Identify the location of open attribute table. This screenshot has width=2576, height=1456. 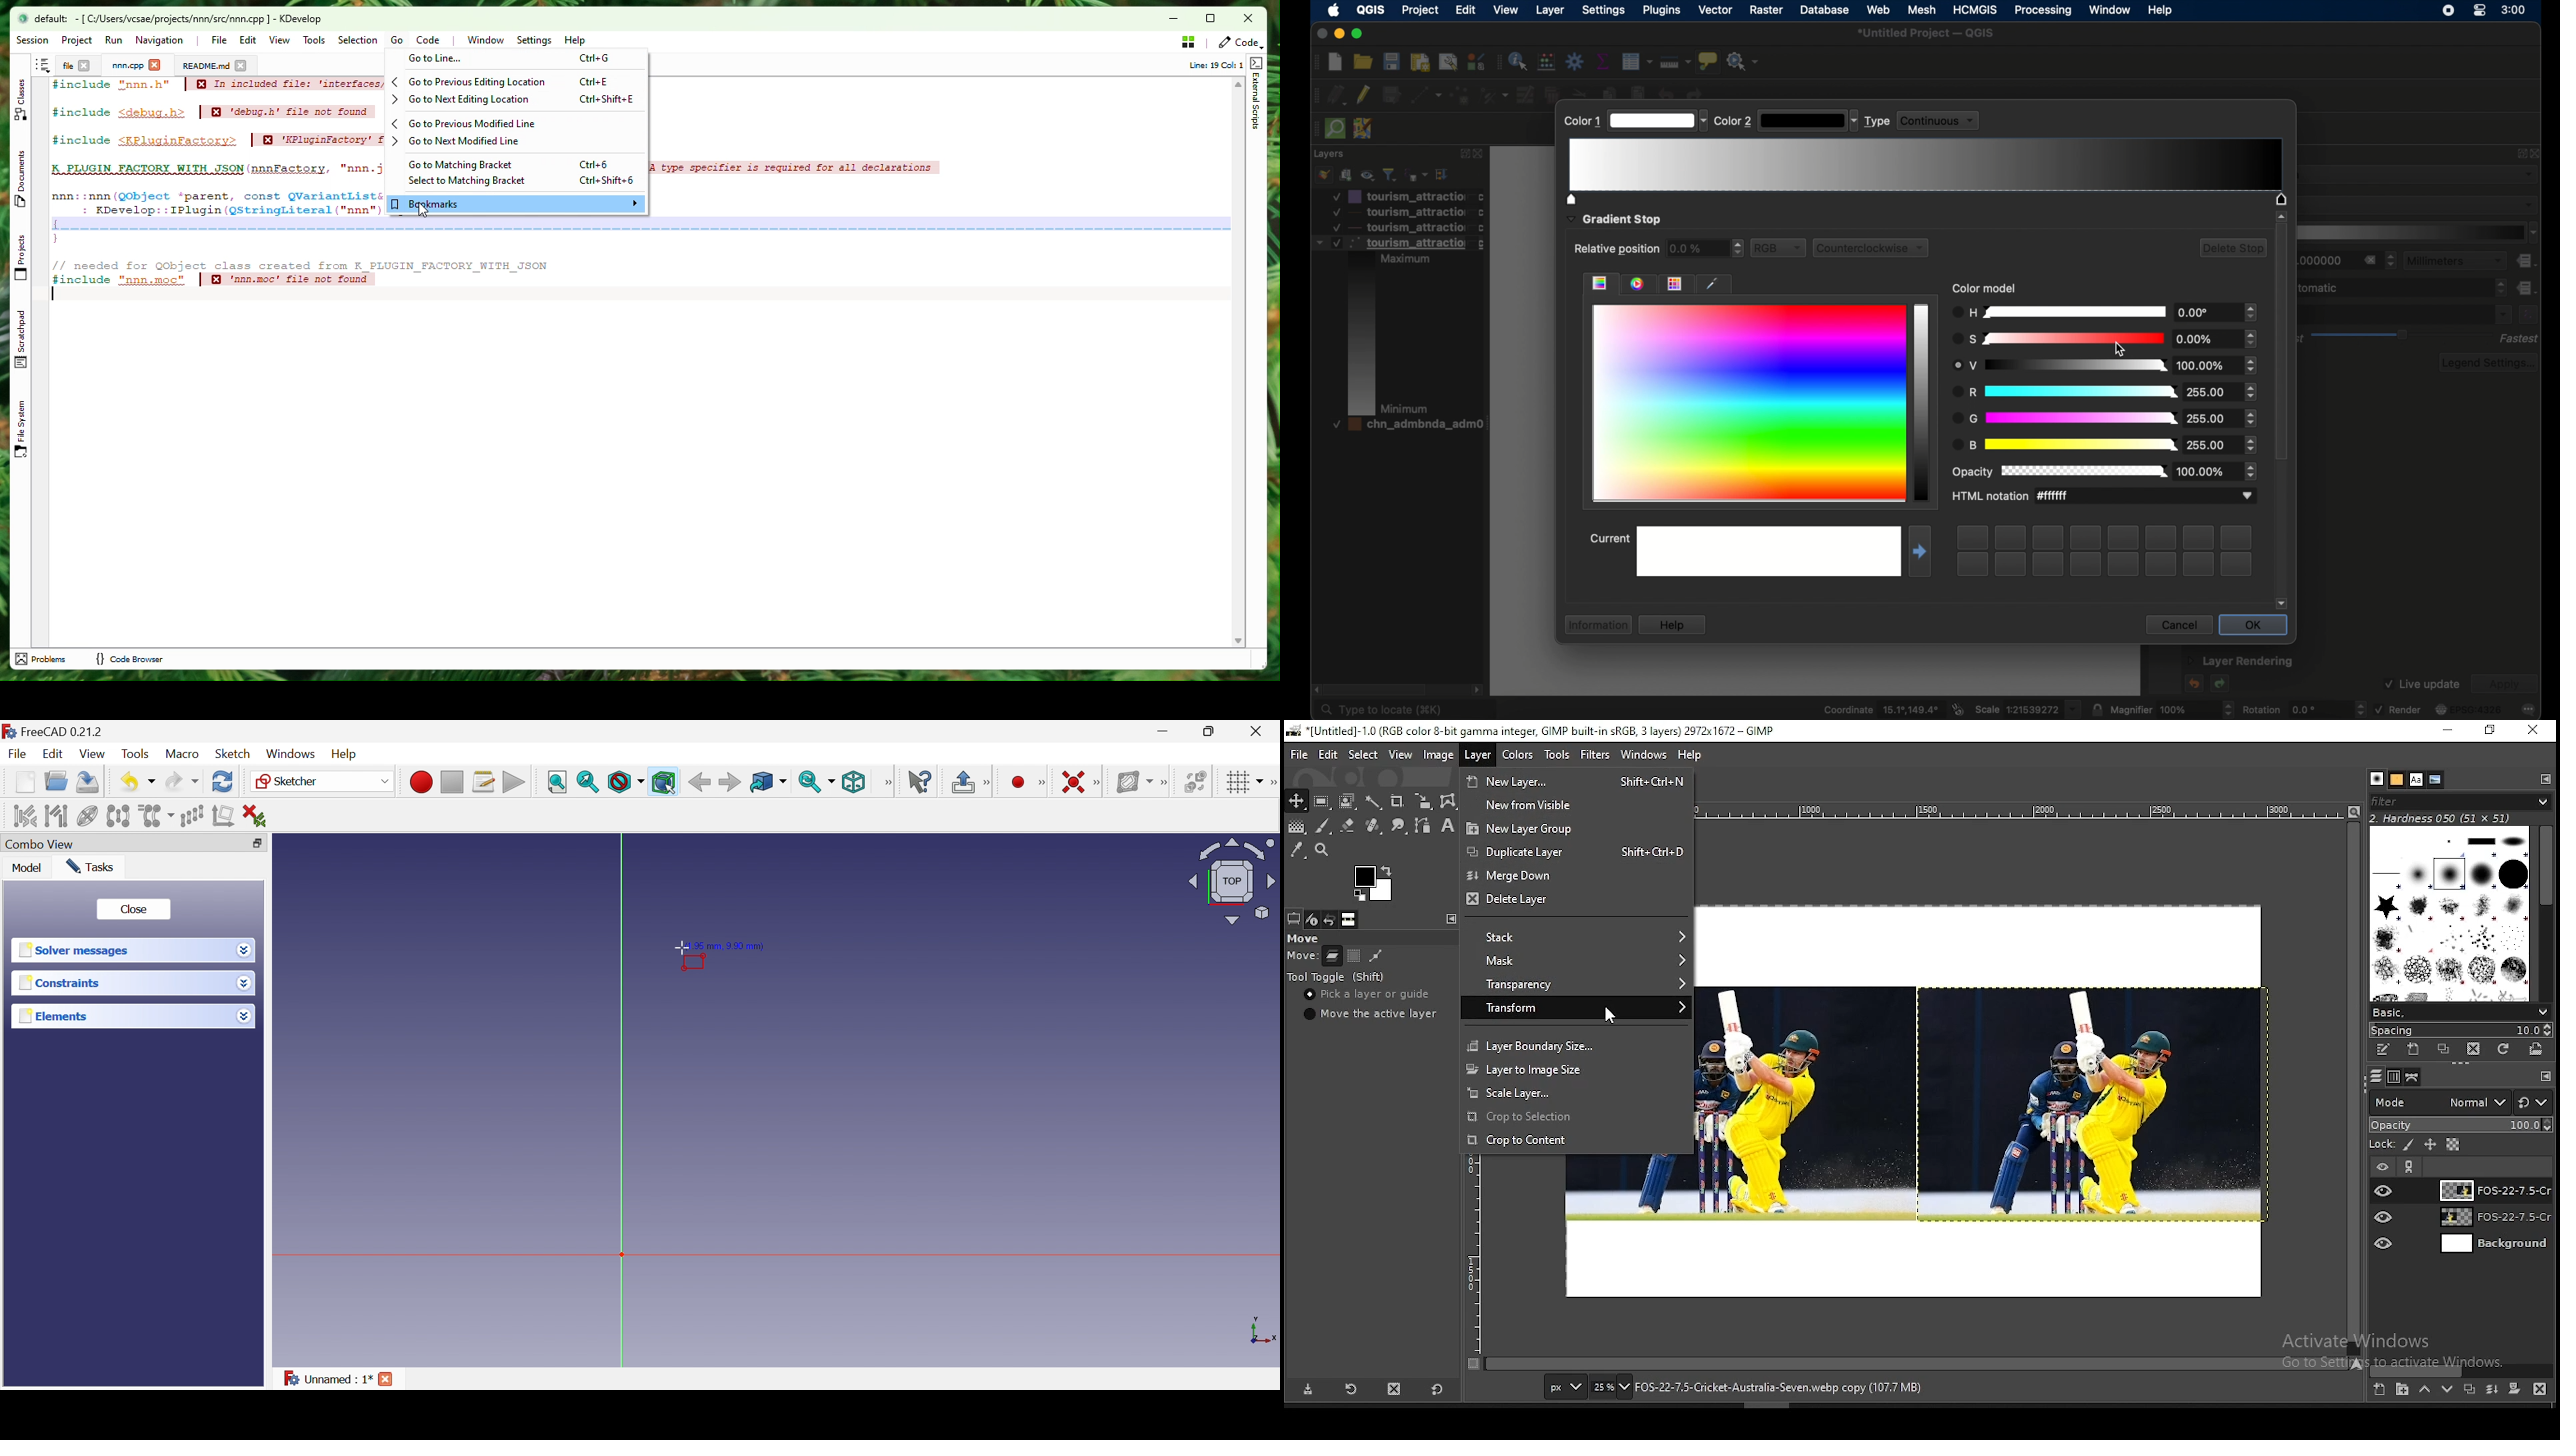
(1638, 61).